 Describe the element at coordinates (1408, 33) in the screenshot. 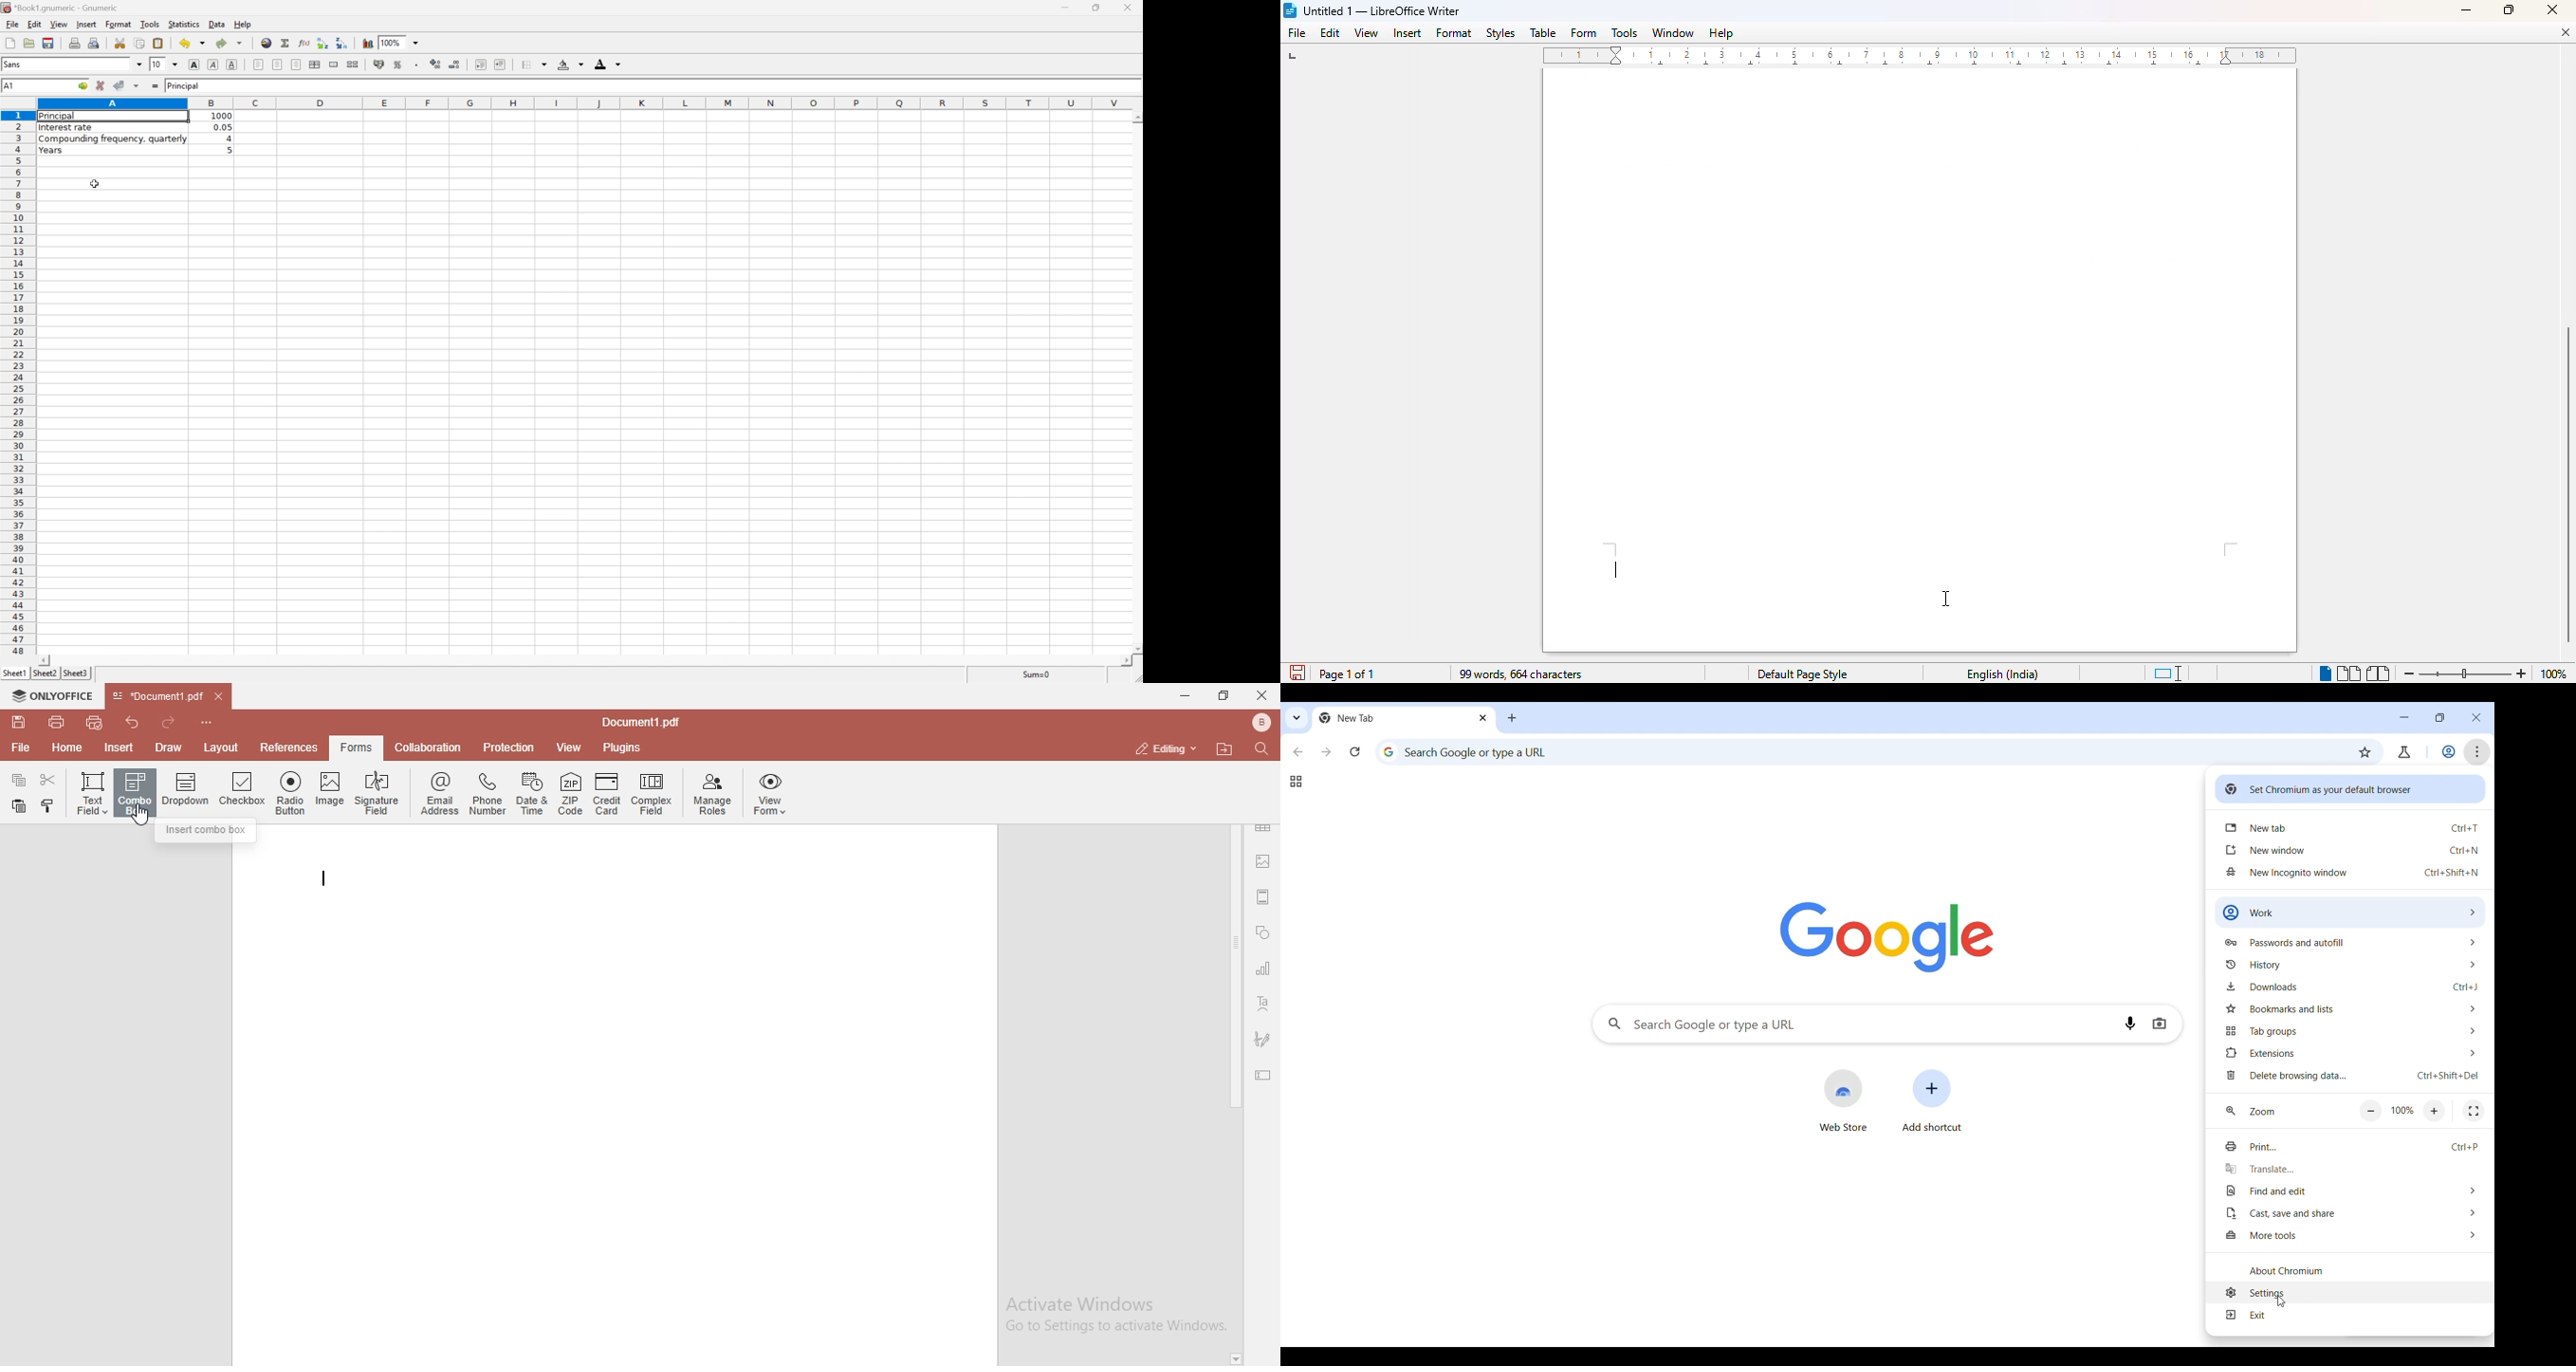

I see `insert` at that location.